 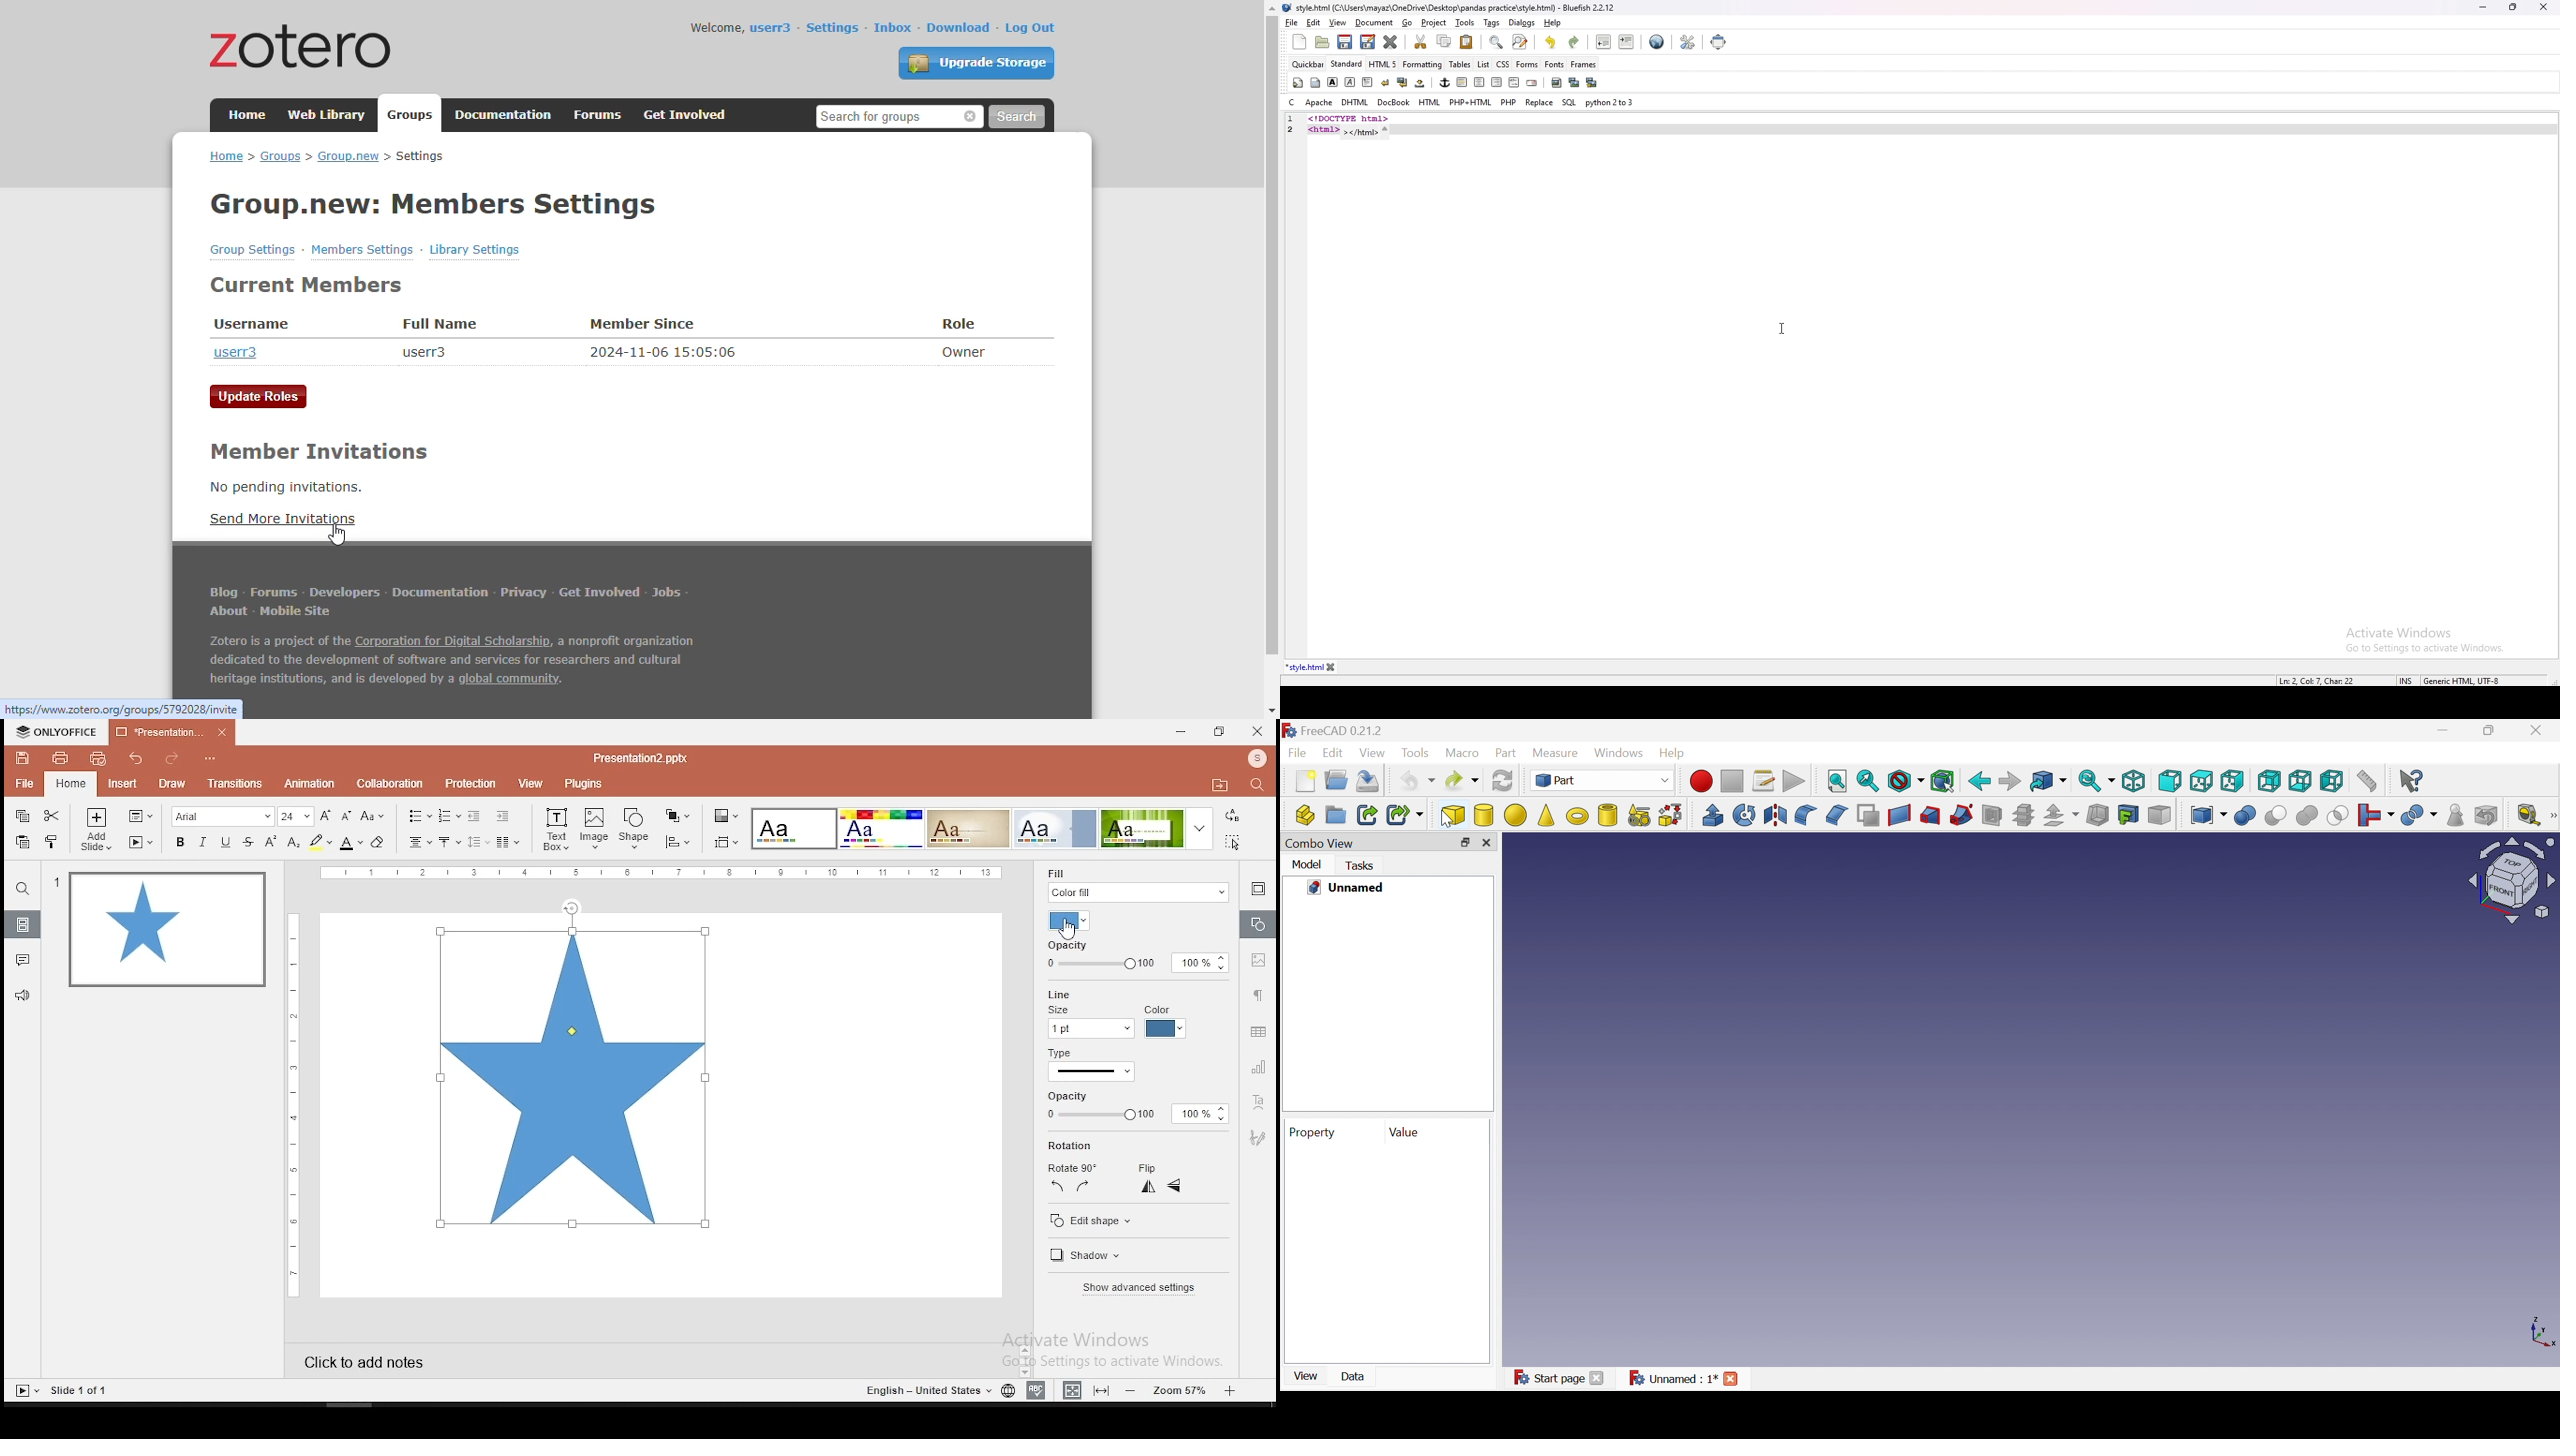 What do you see at coordinates (423, 352) in the screenshot?
I see `userr3` at bounding box center [423, 352].